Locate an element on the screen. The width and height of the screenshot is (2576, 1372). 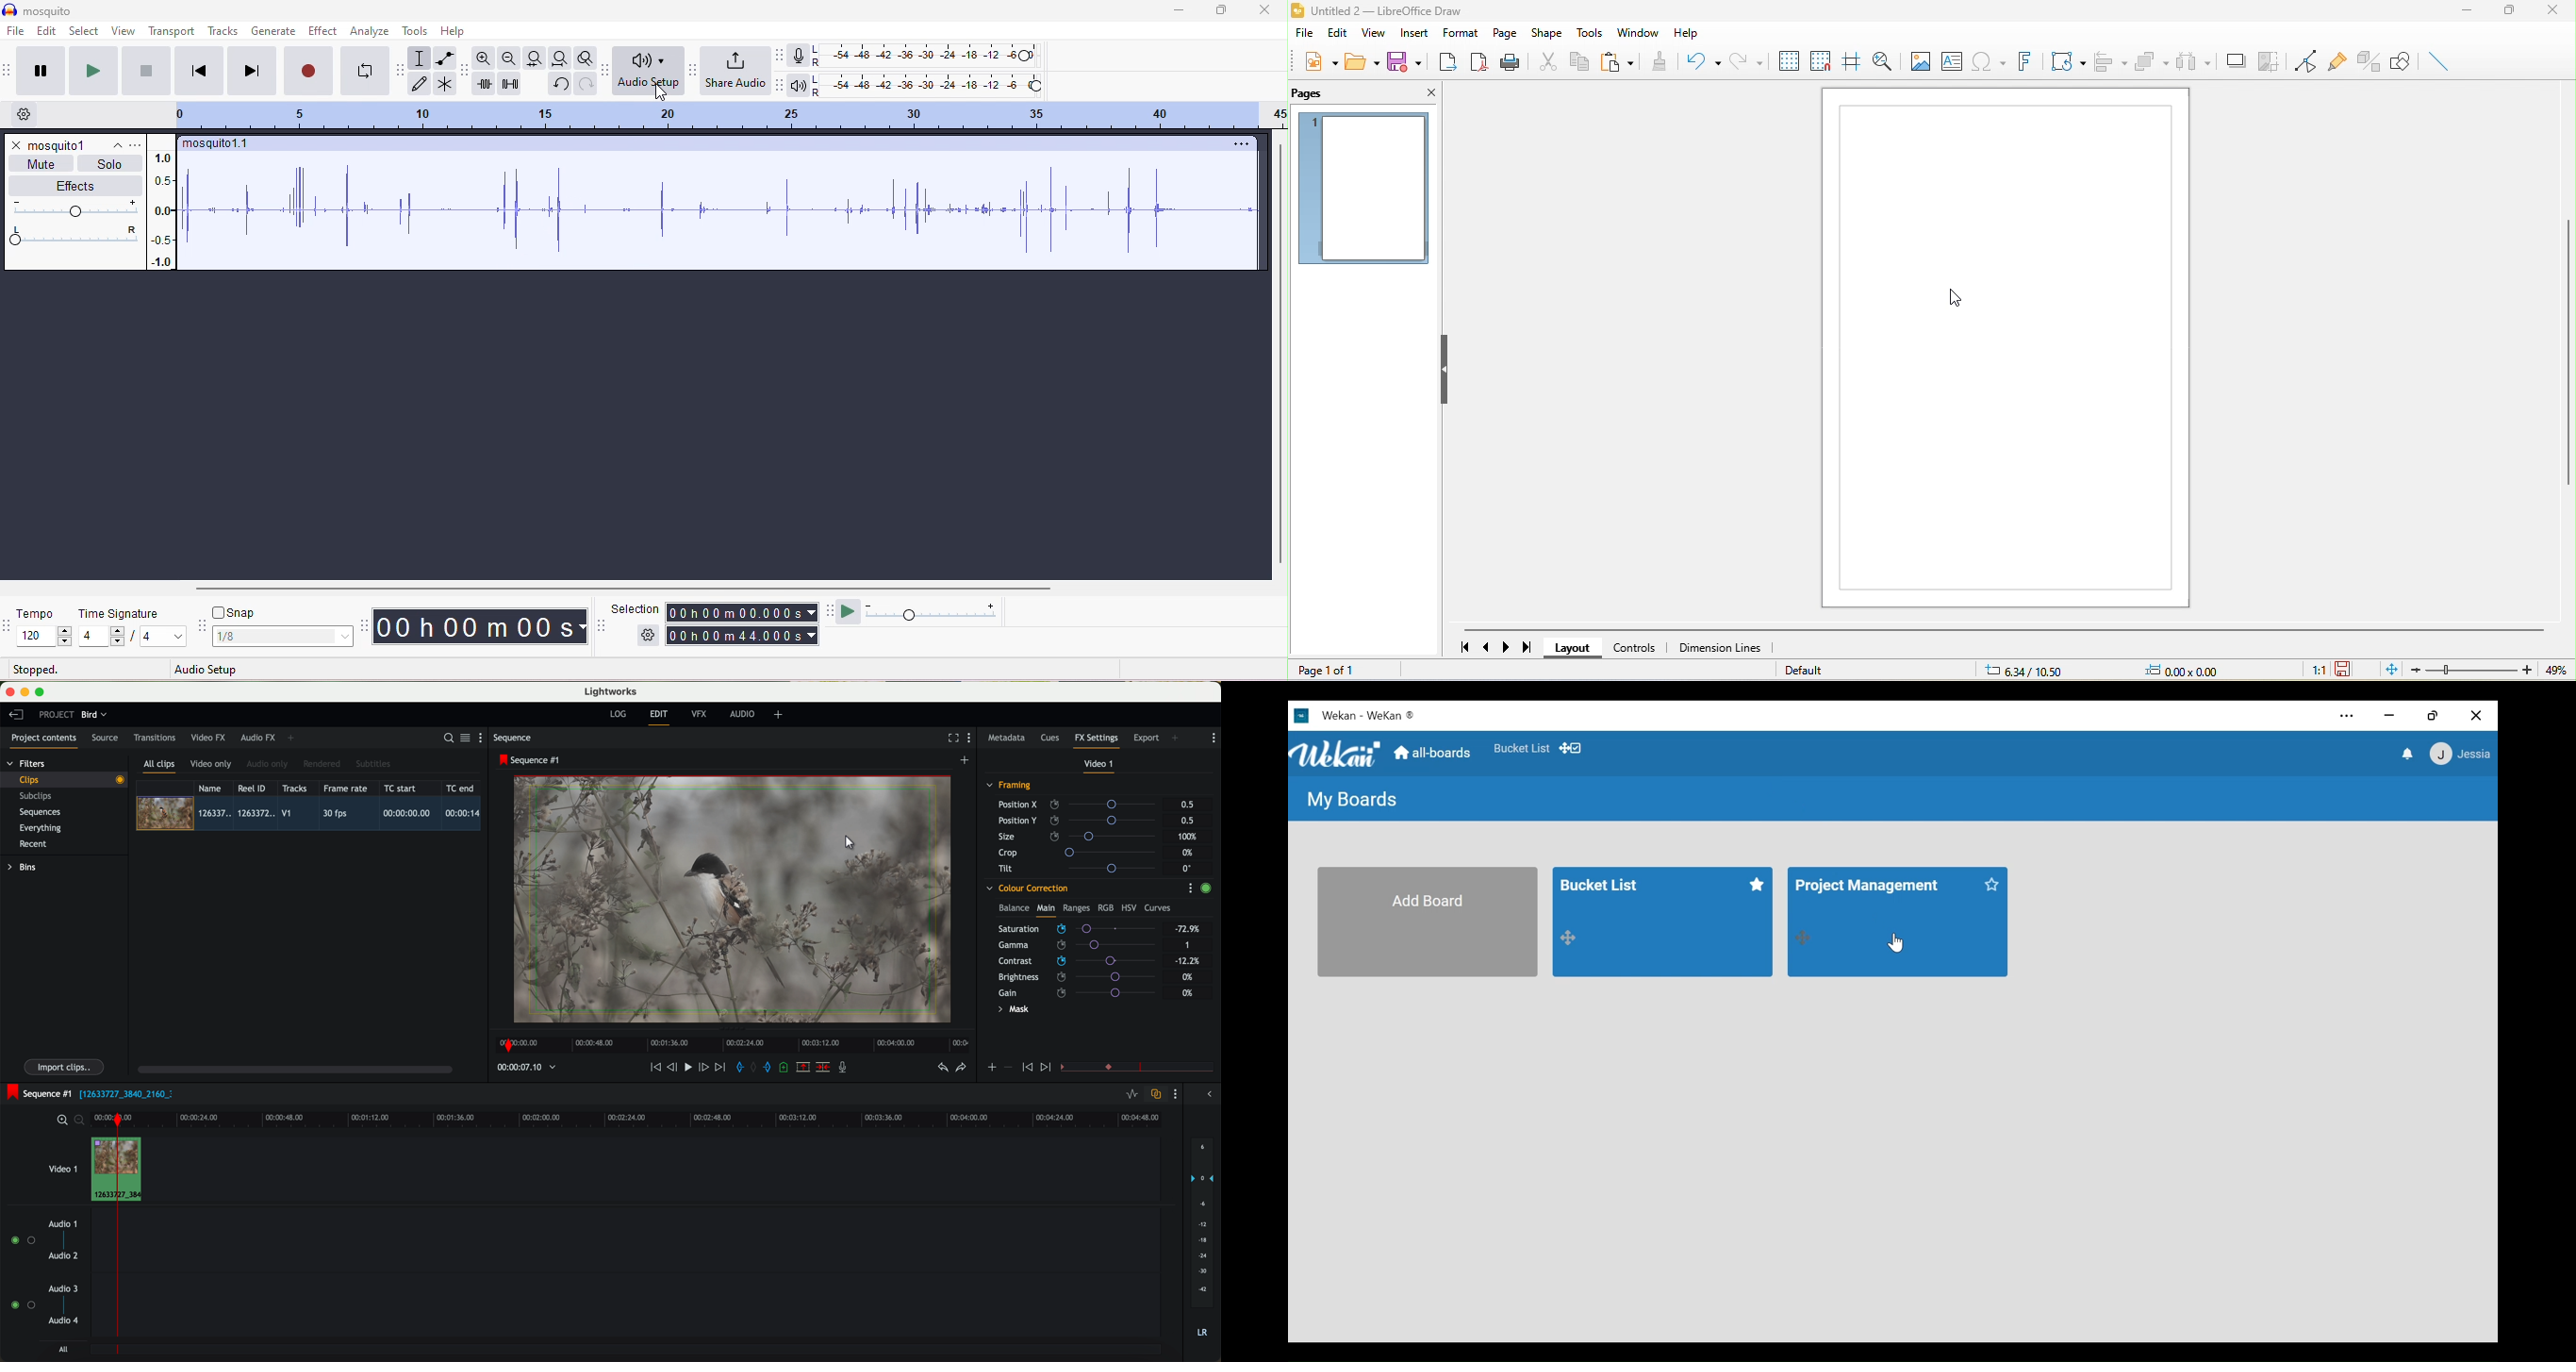
font work text is located at coordinates (2028, 60).